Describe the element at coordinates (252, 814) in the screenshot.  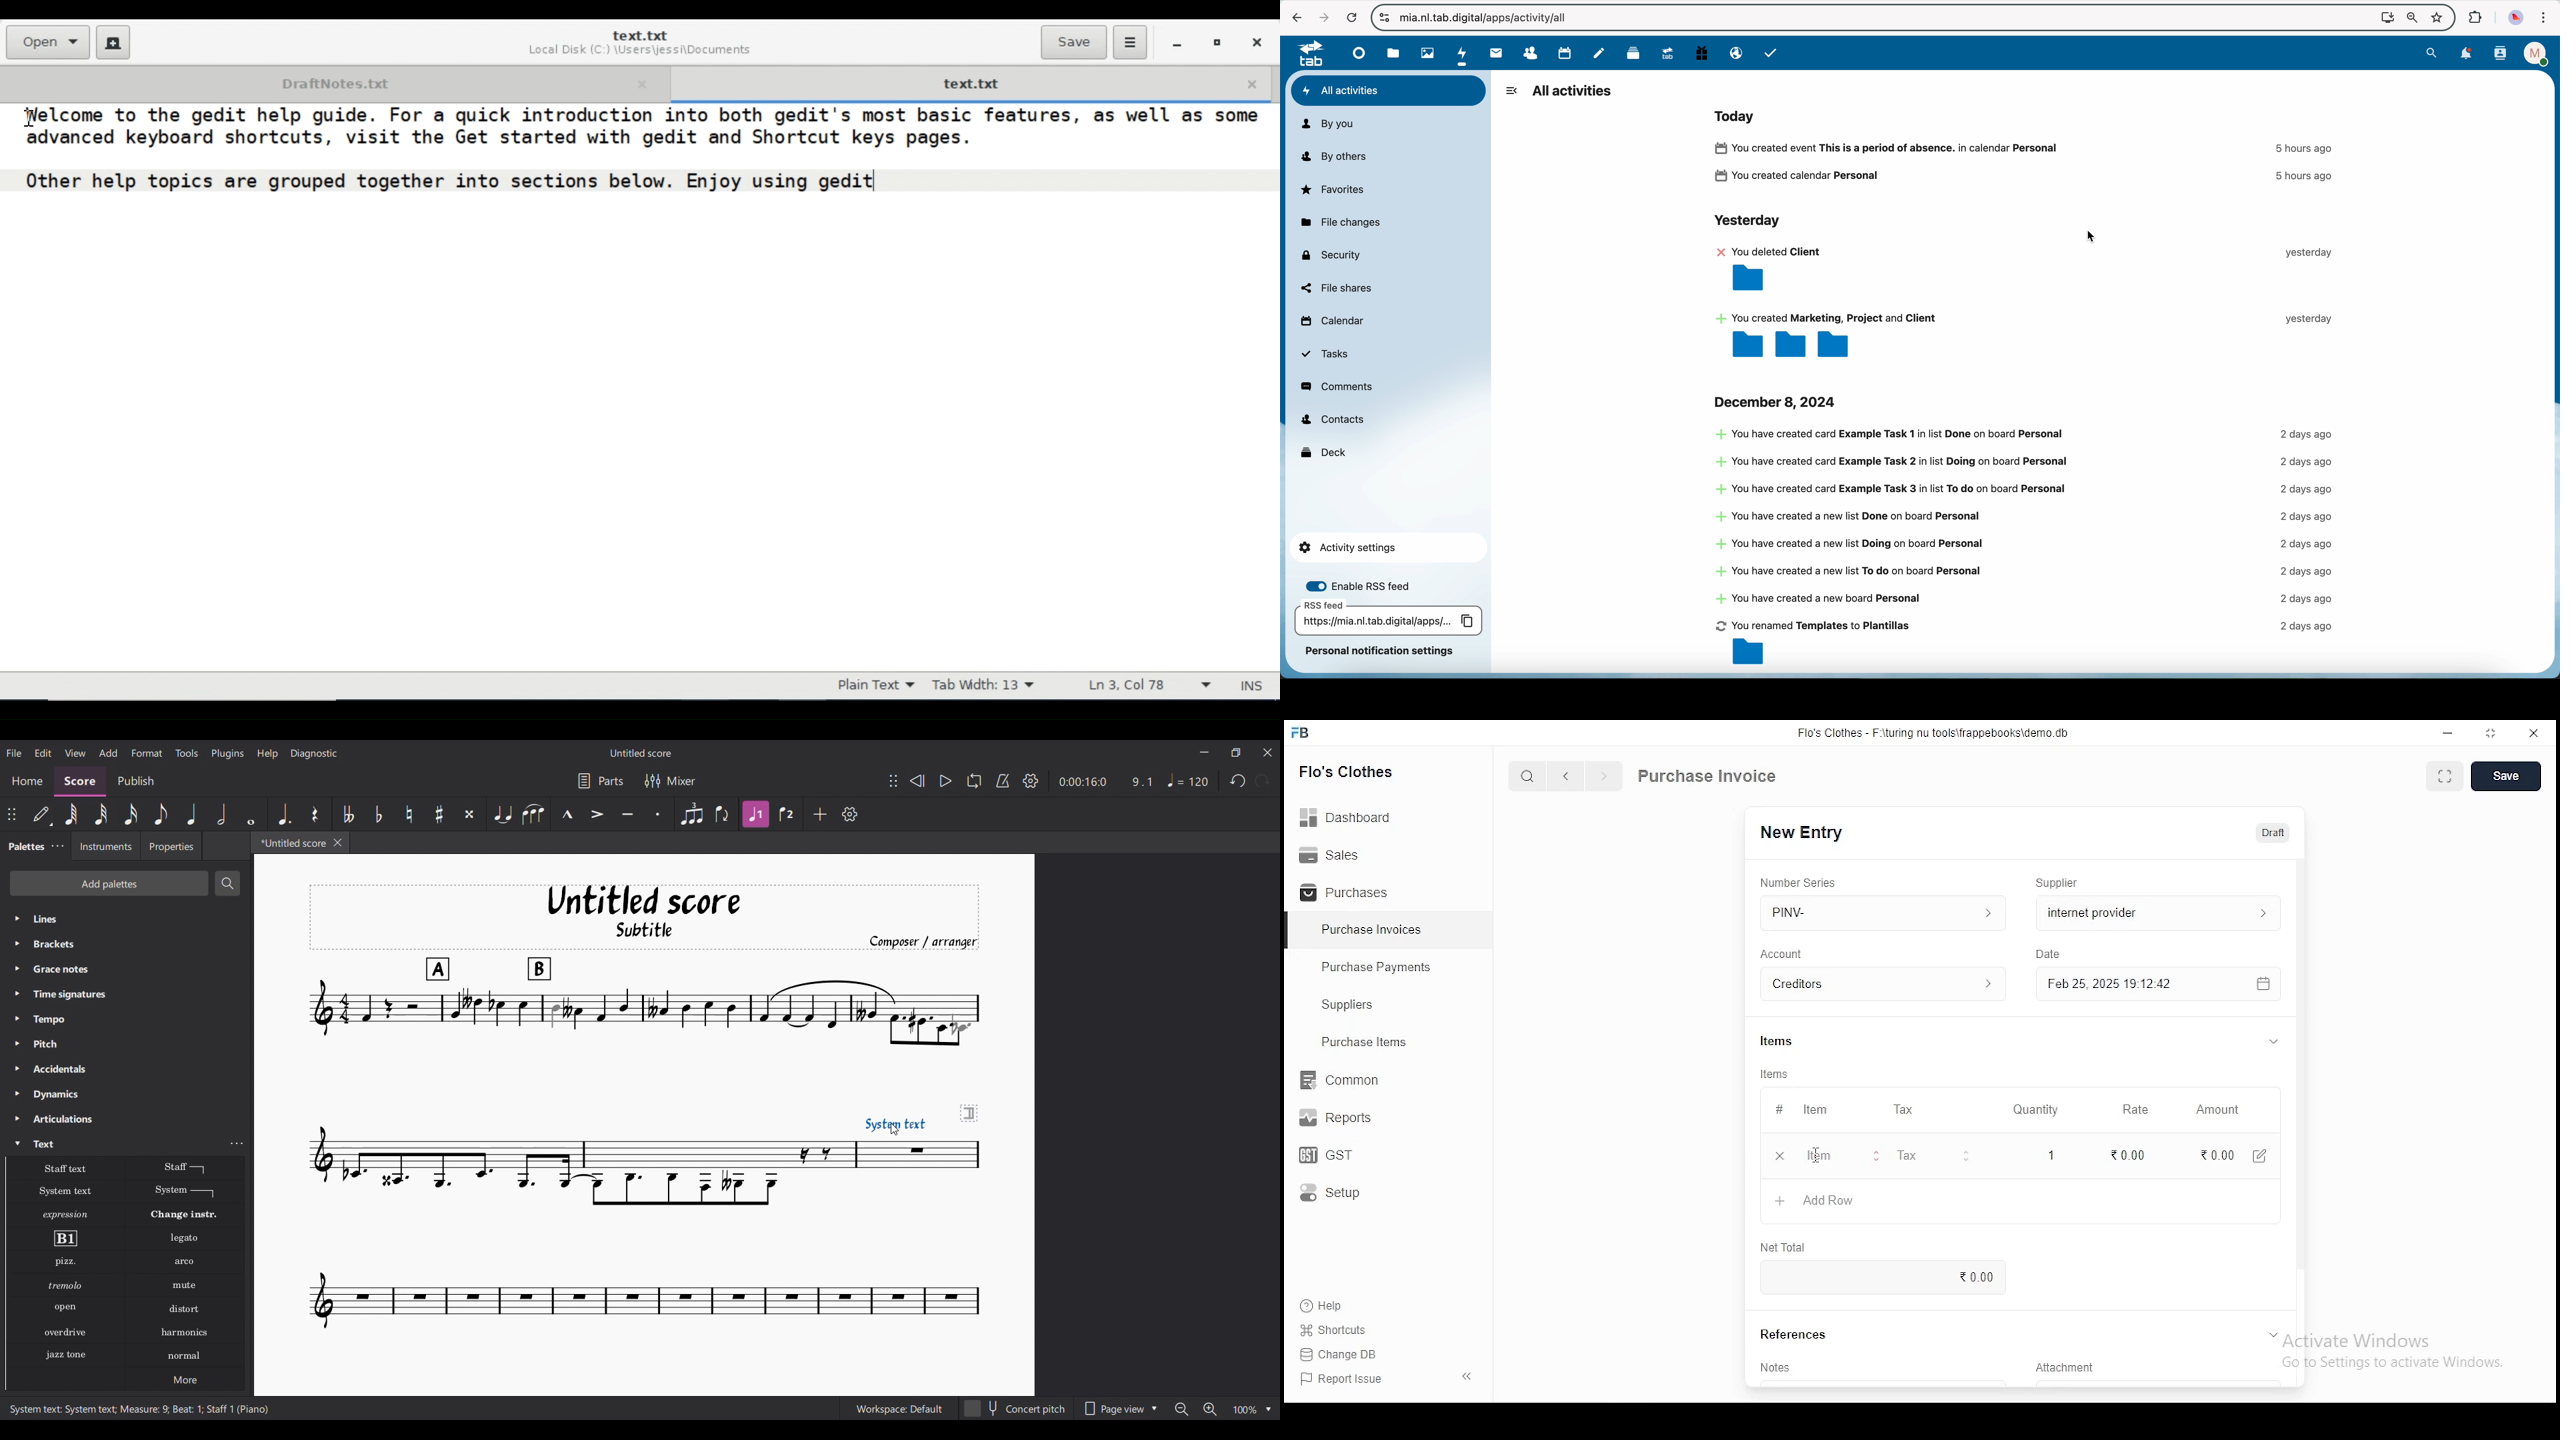
I see `Whole note` at that location.